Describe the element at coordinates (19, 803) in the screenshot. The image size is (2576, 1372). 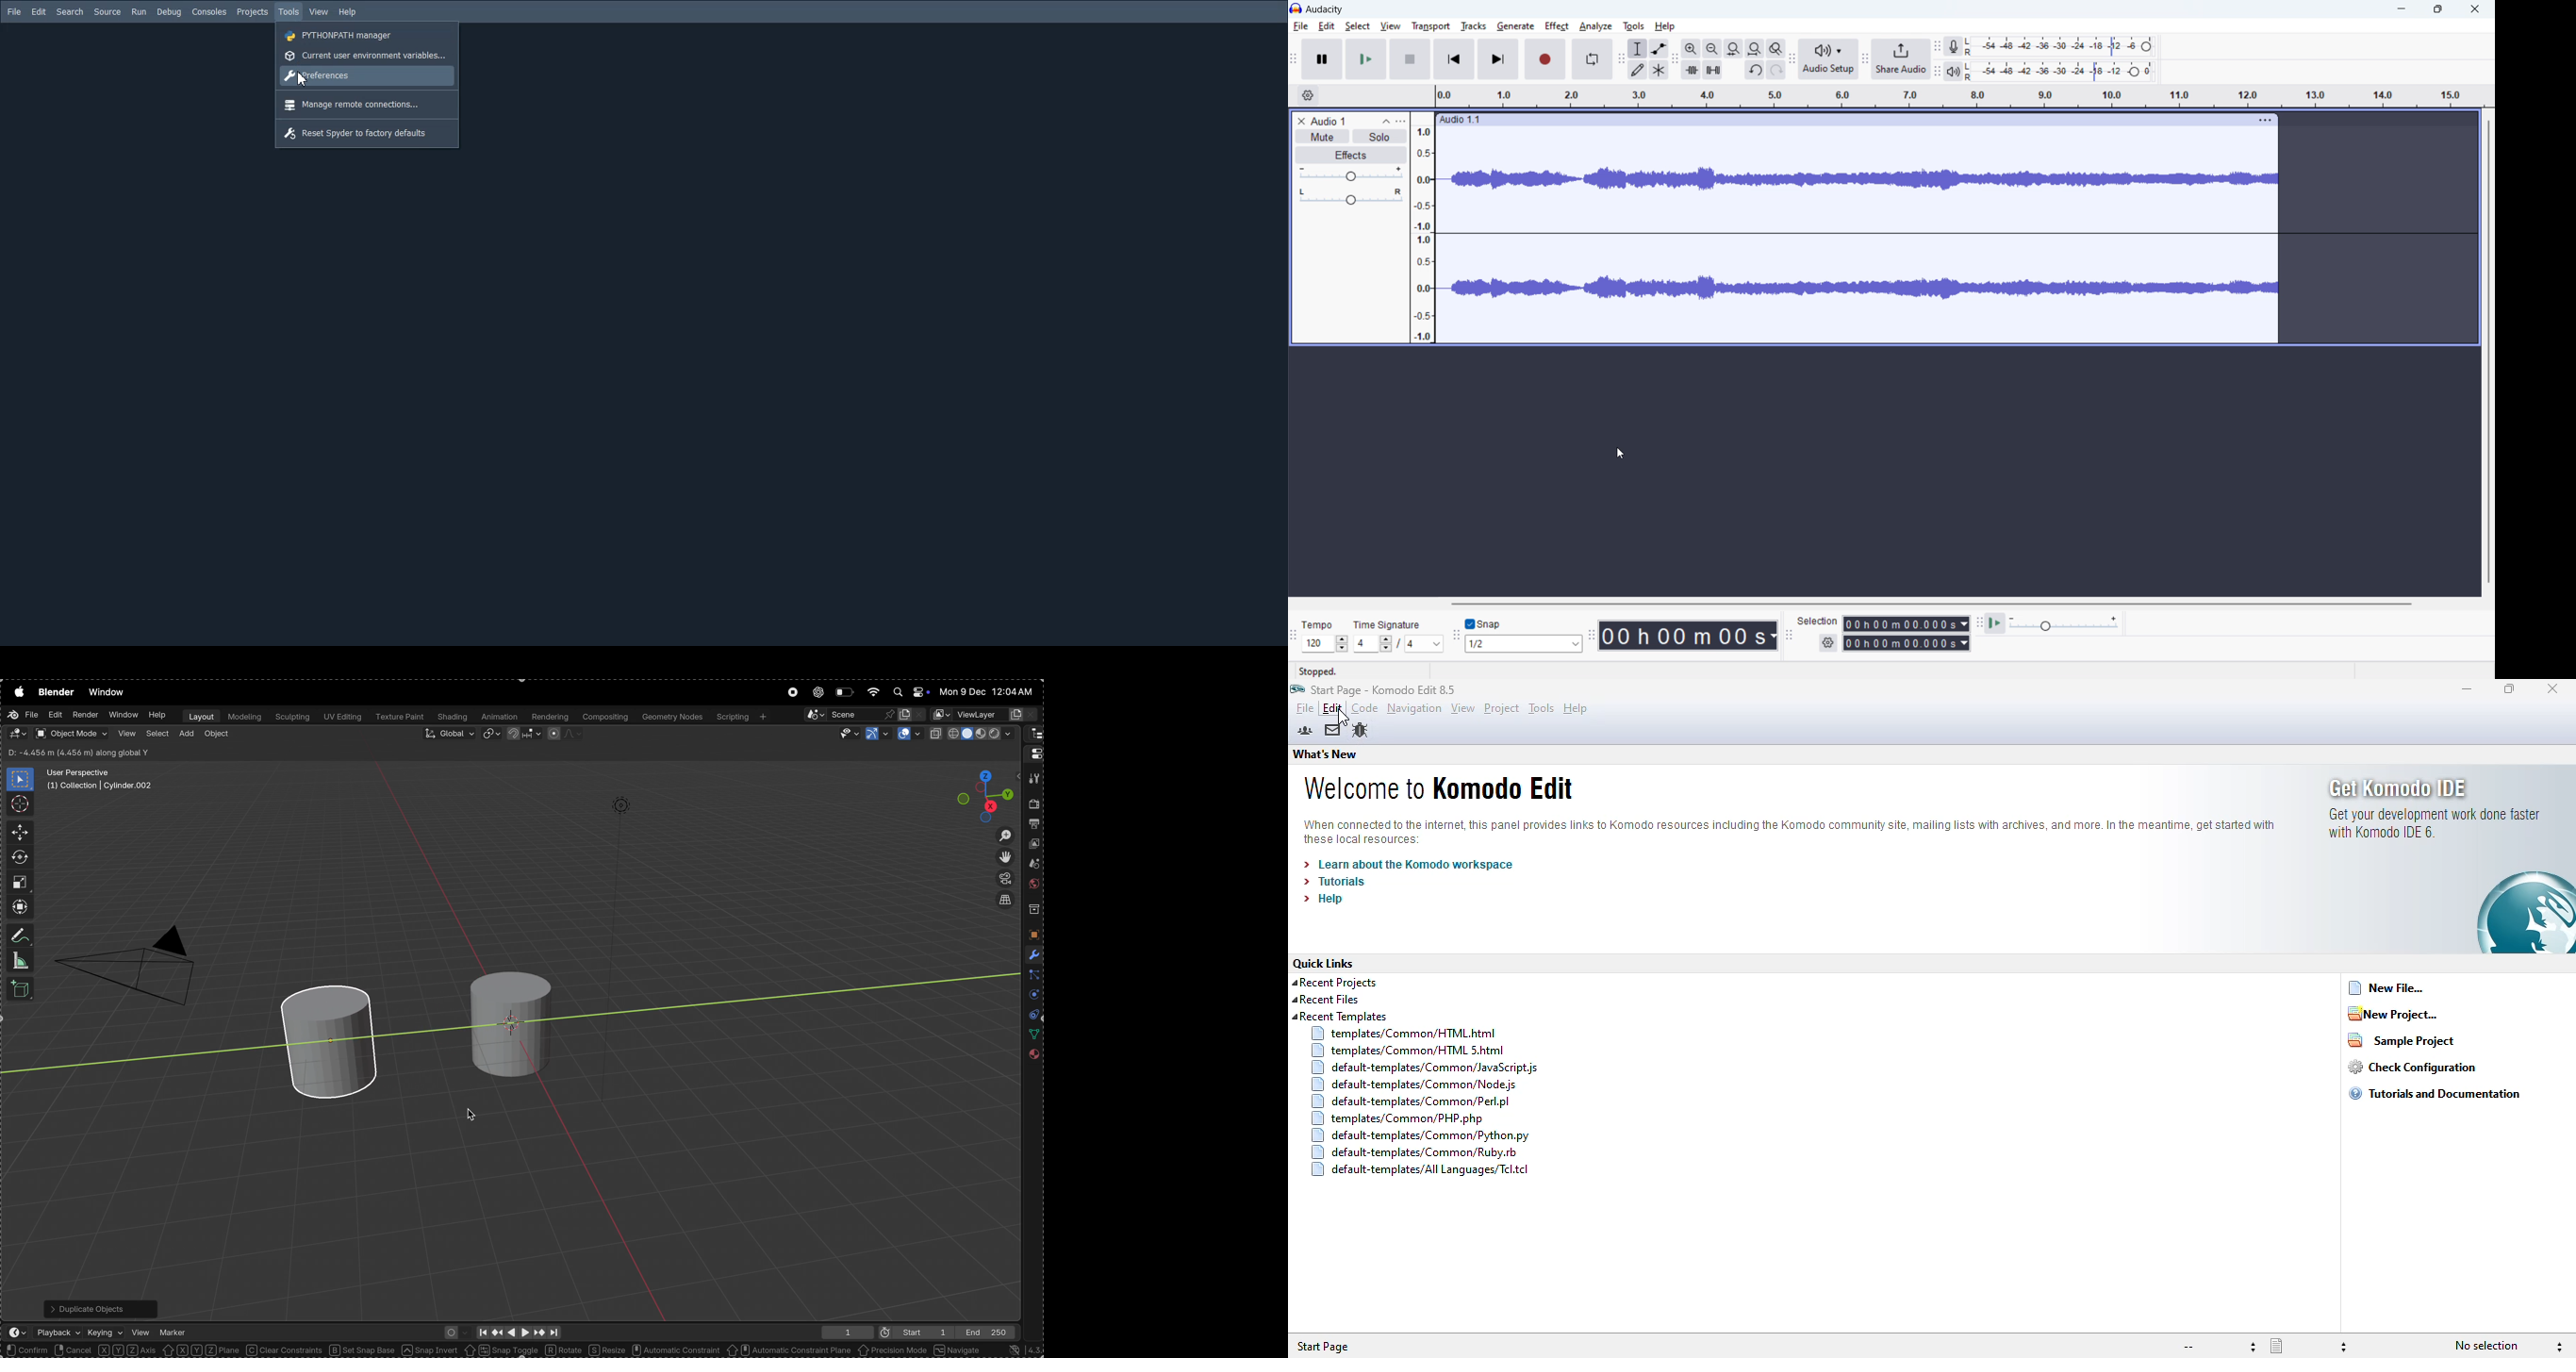
I see `cursor` at that location.